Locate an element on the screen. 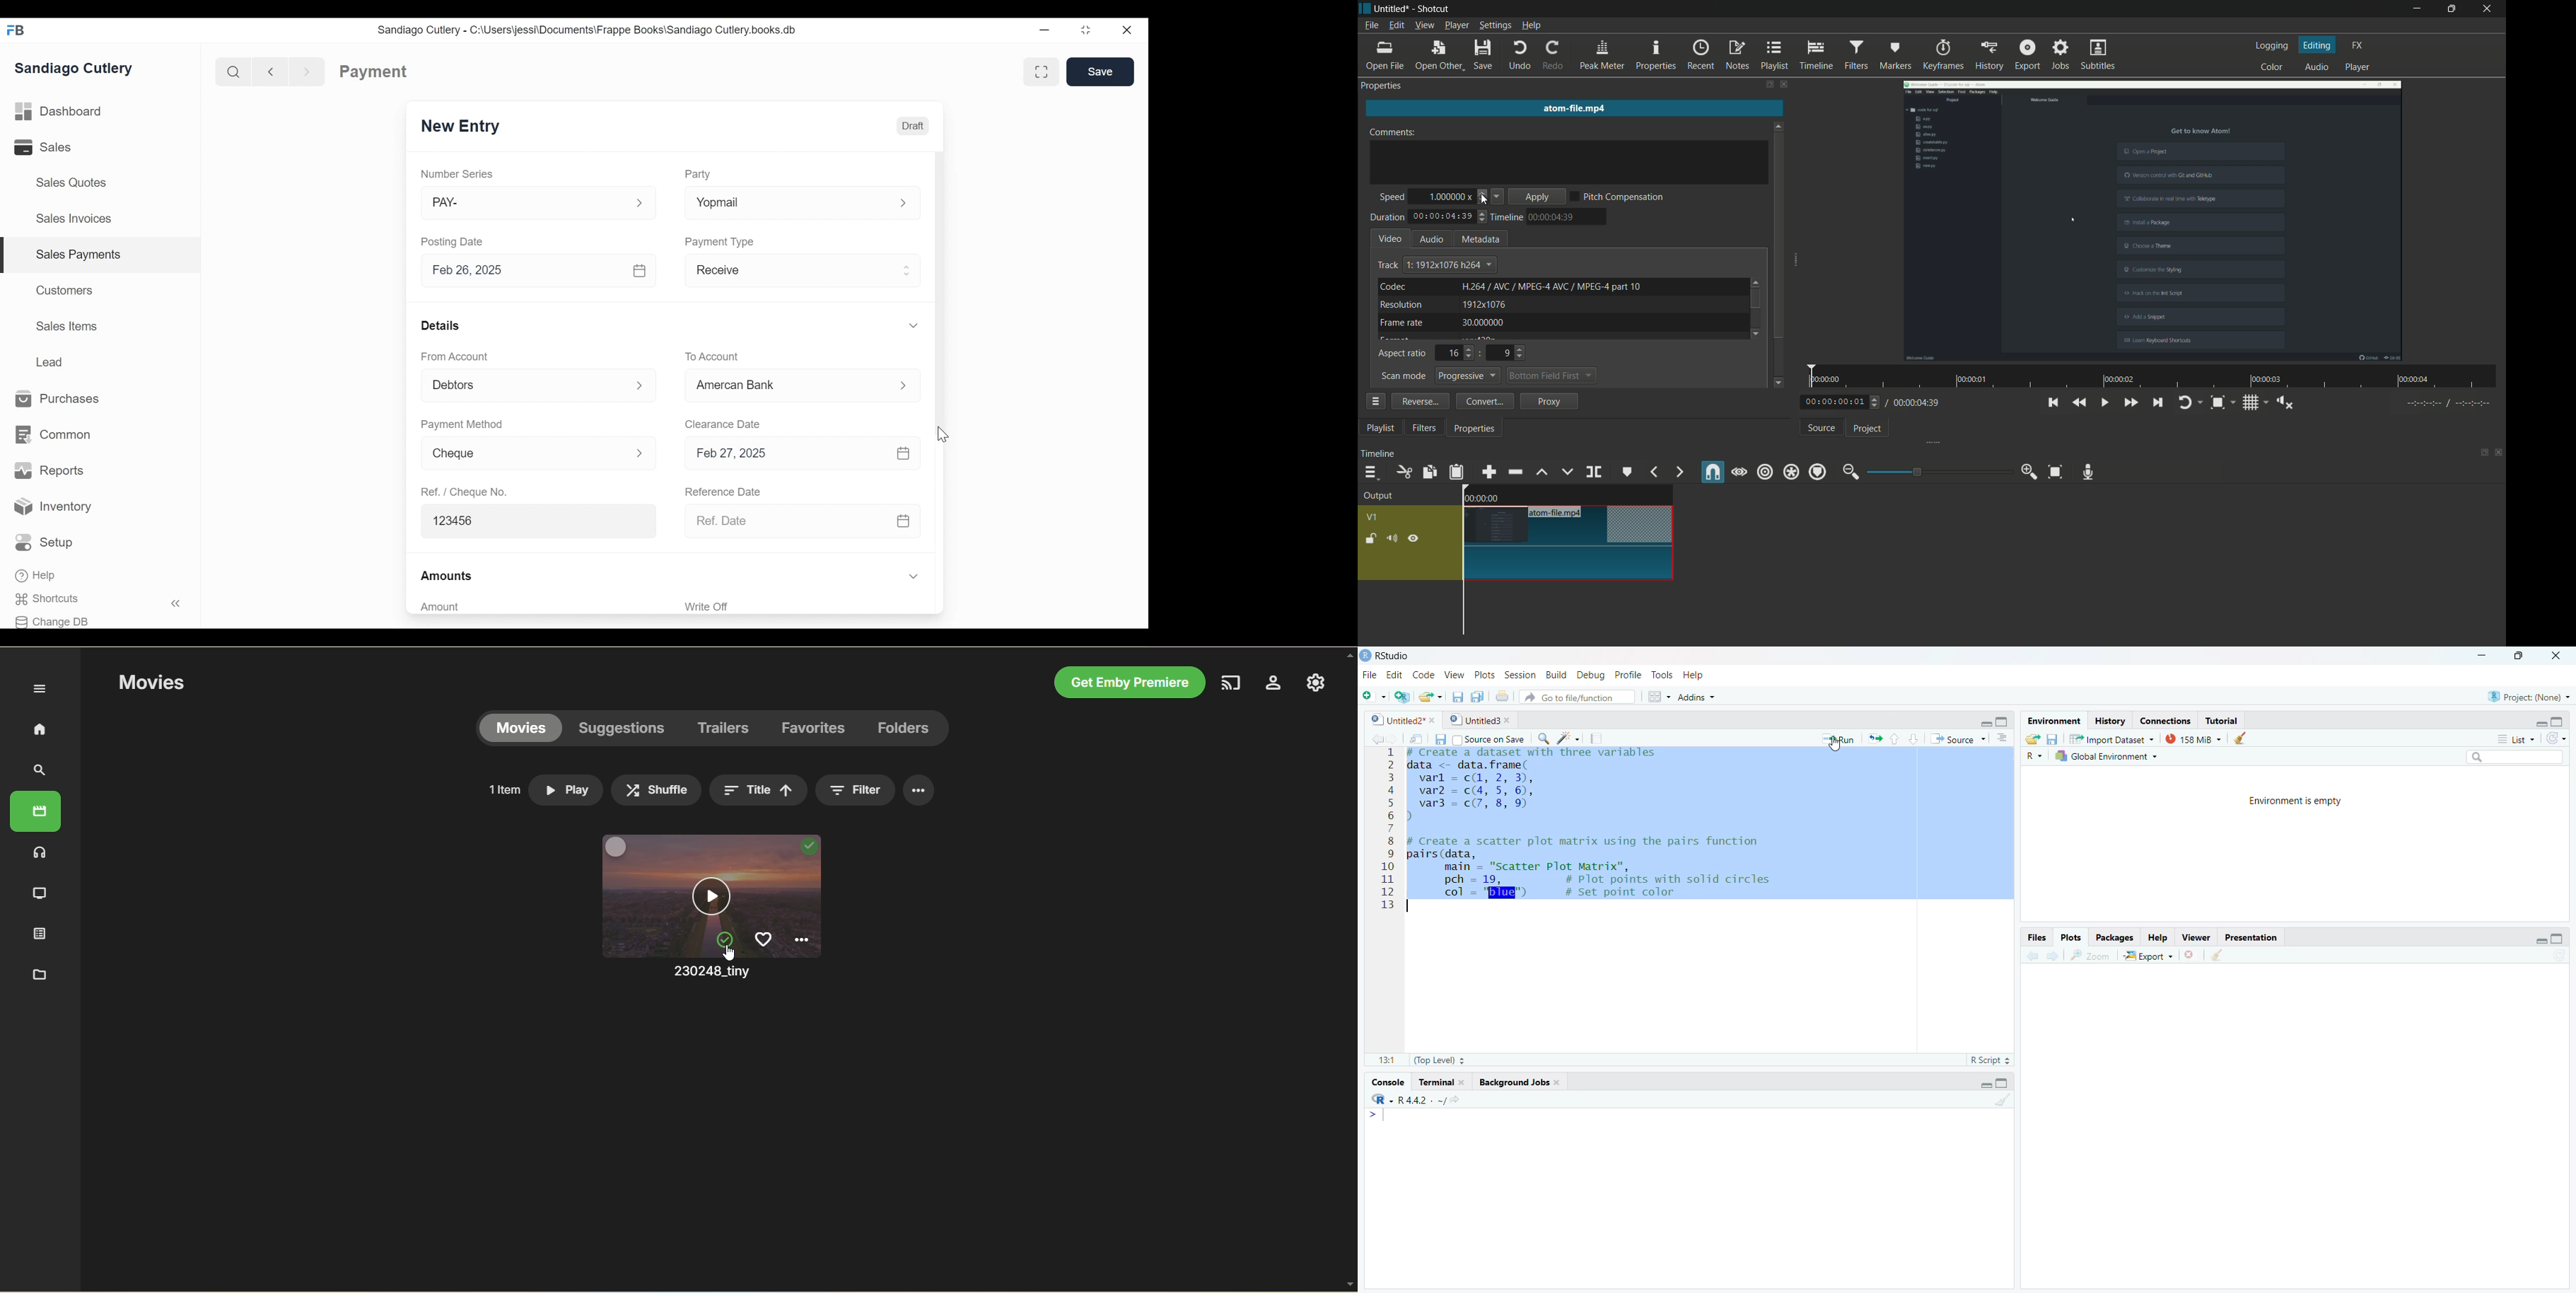 Image resolution: width=2576 pixels, height=1316 pixels. Calendar is located at coordinates (641, 271).